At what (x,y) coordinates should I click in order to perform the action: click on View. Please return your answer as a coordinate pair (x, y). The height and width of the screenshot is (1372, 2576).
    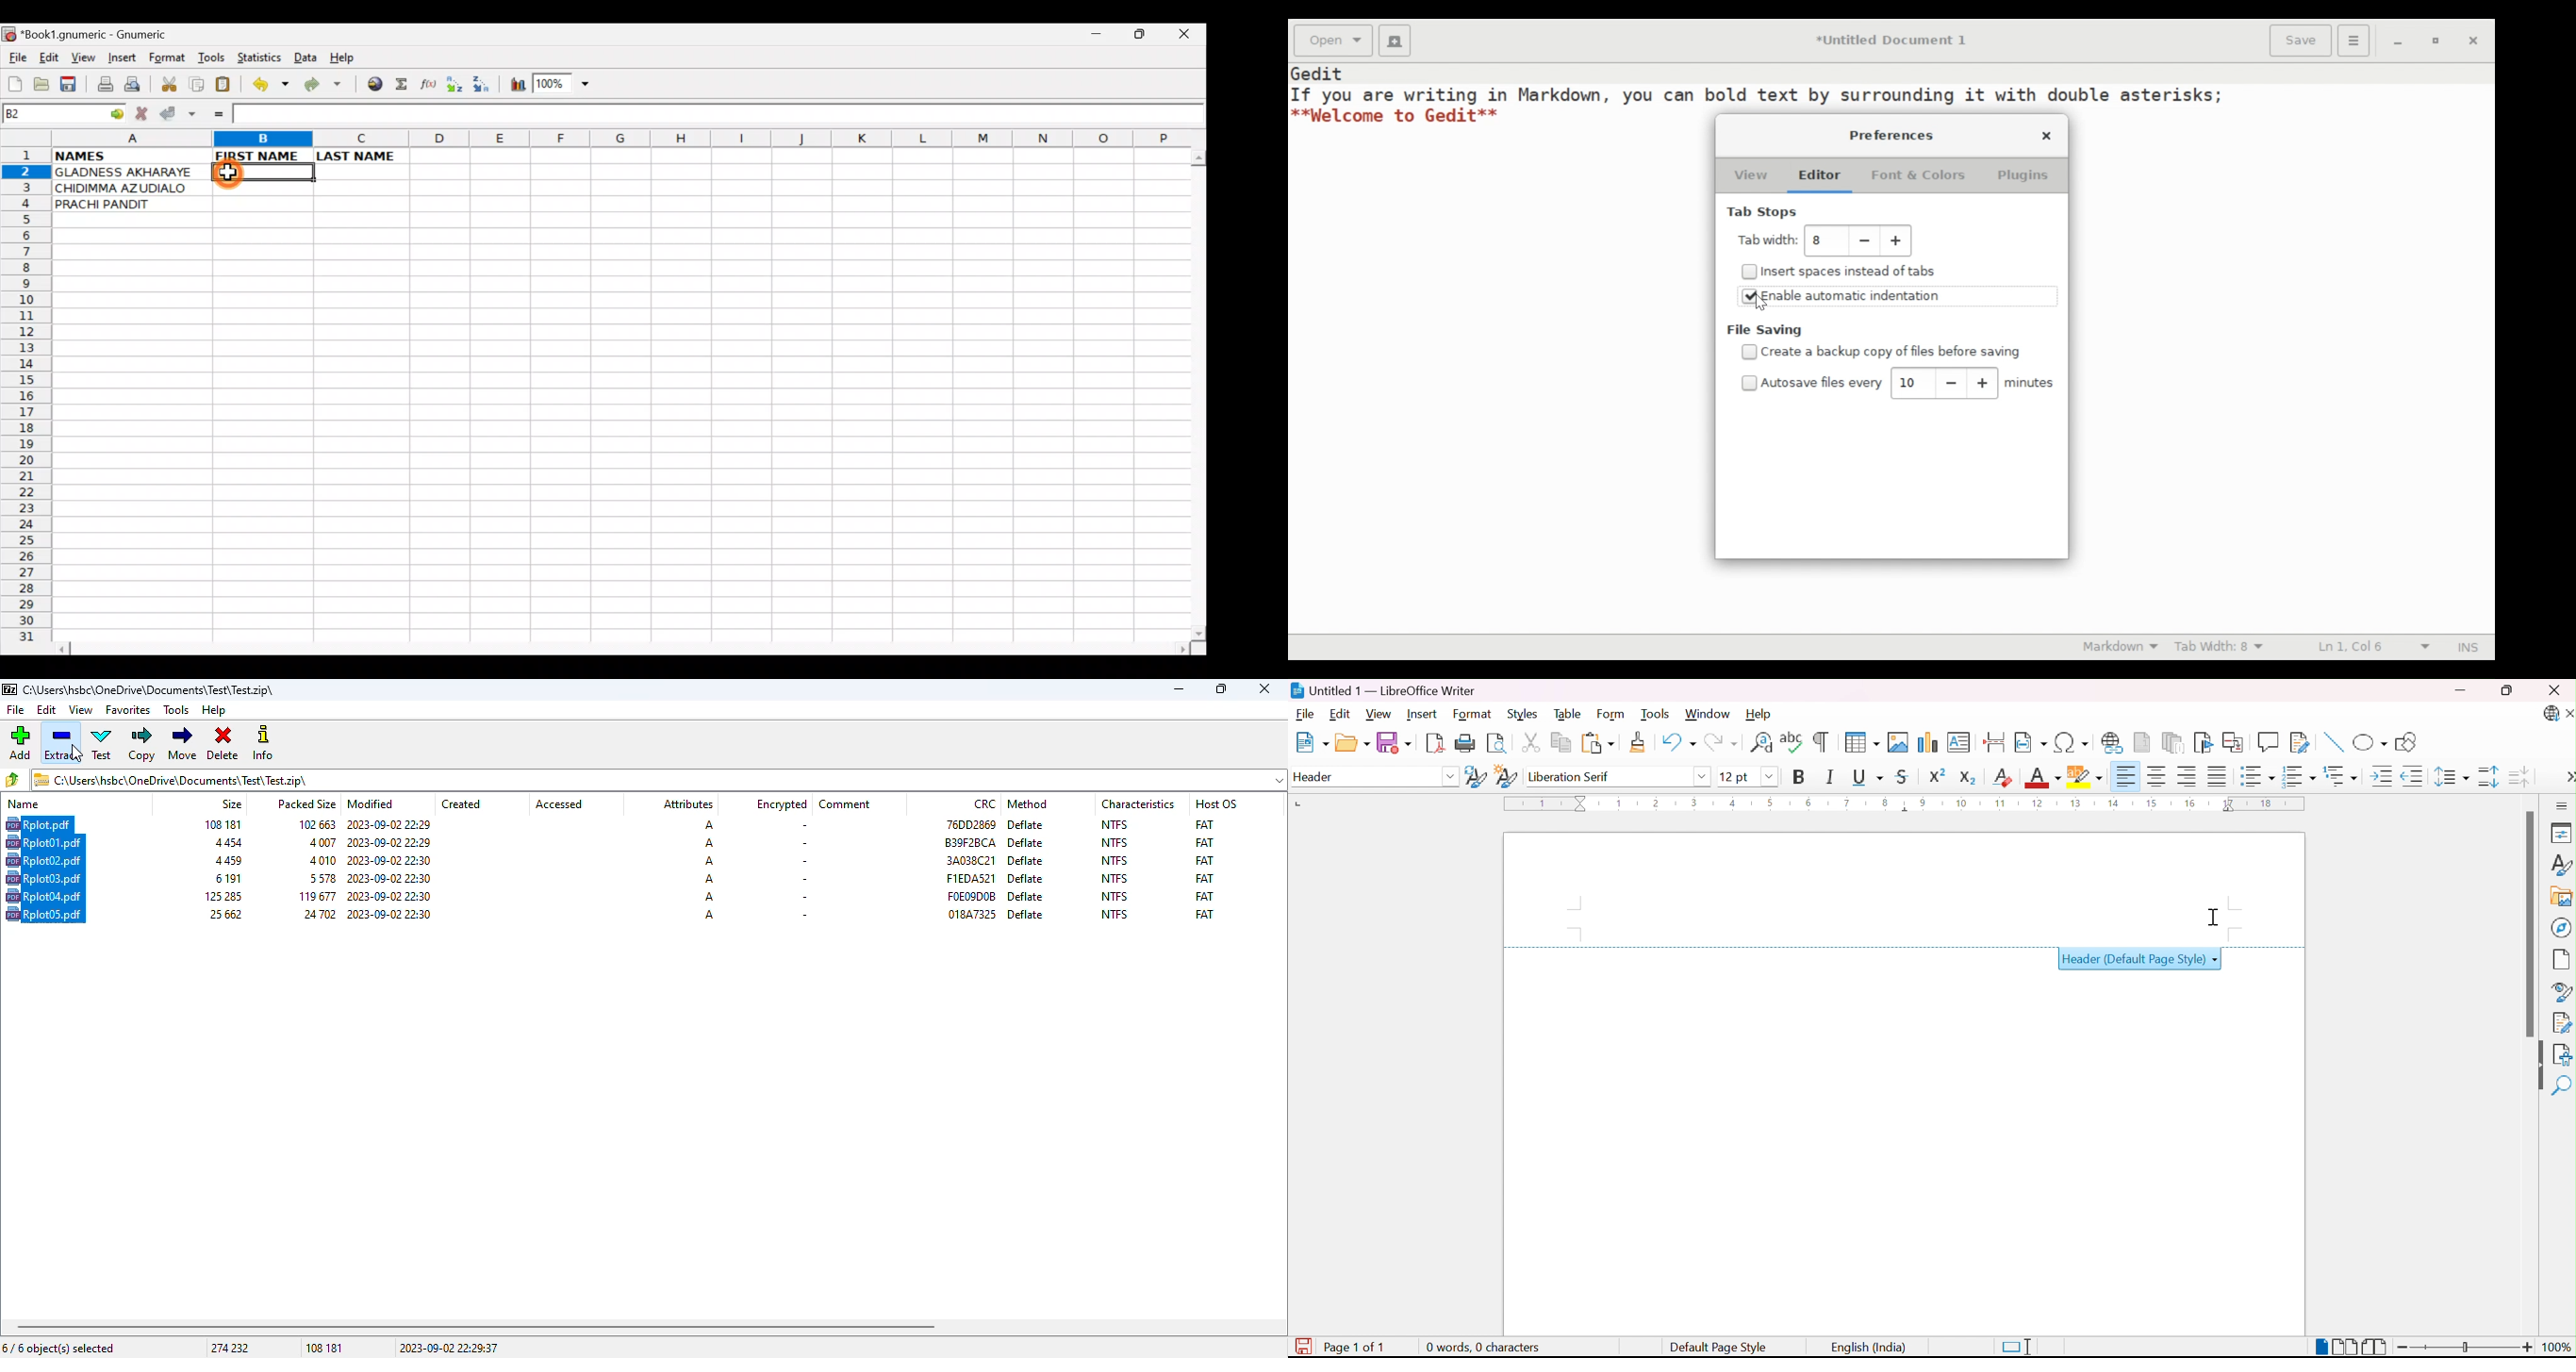
    Looking at the image, I should click on (1377, 715).